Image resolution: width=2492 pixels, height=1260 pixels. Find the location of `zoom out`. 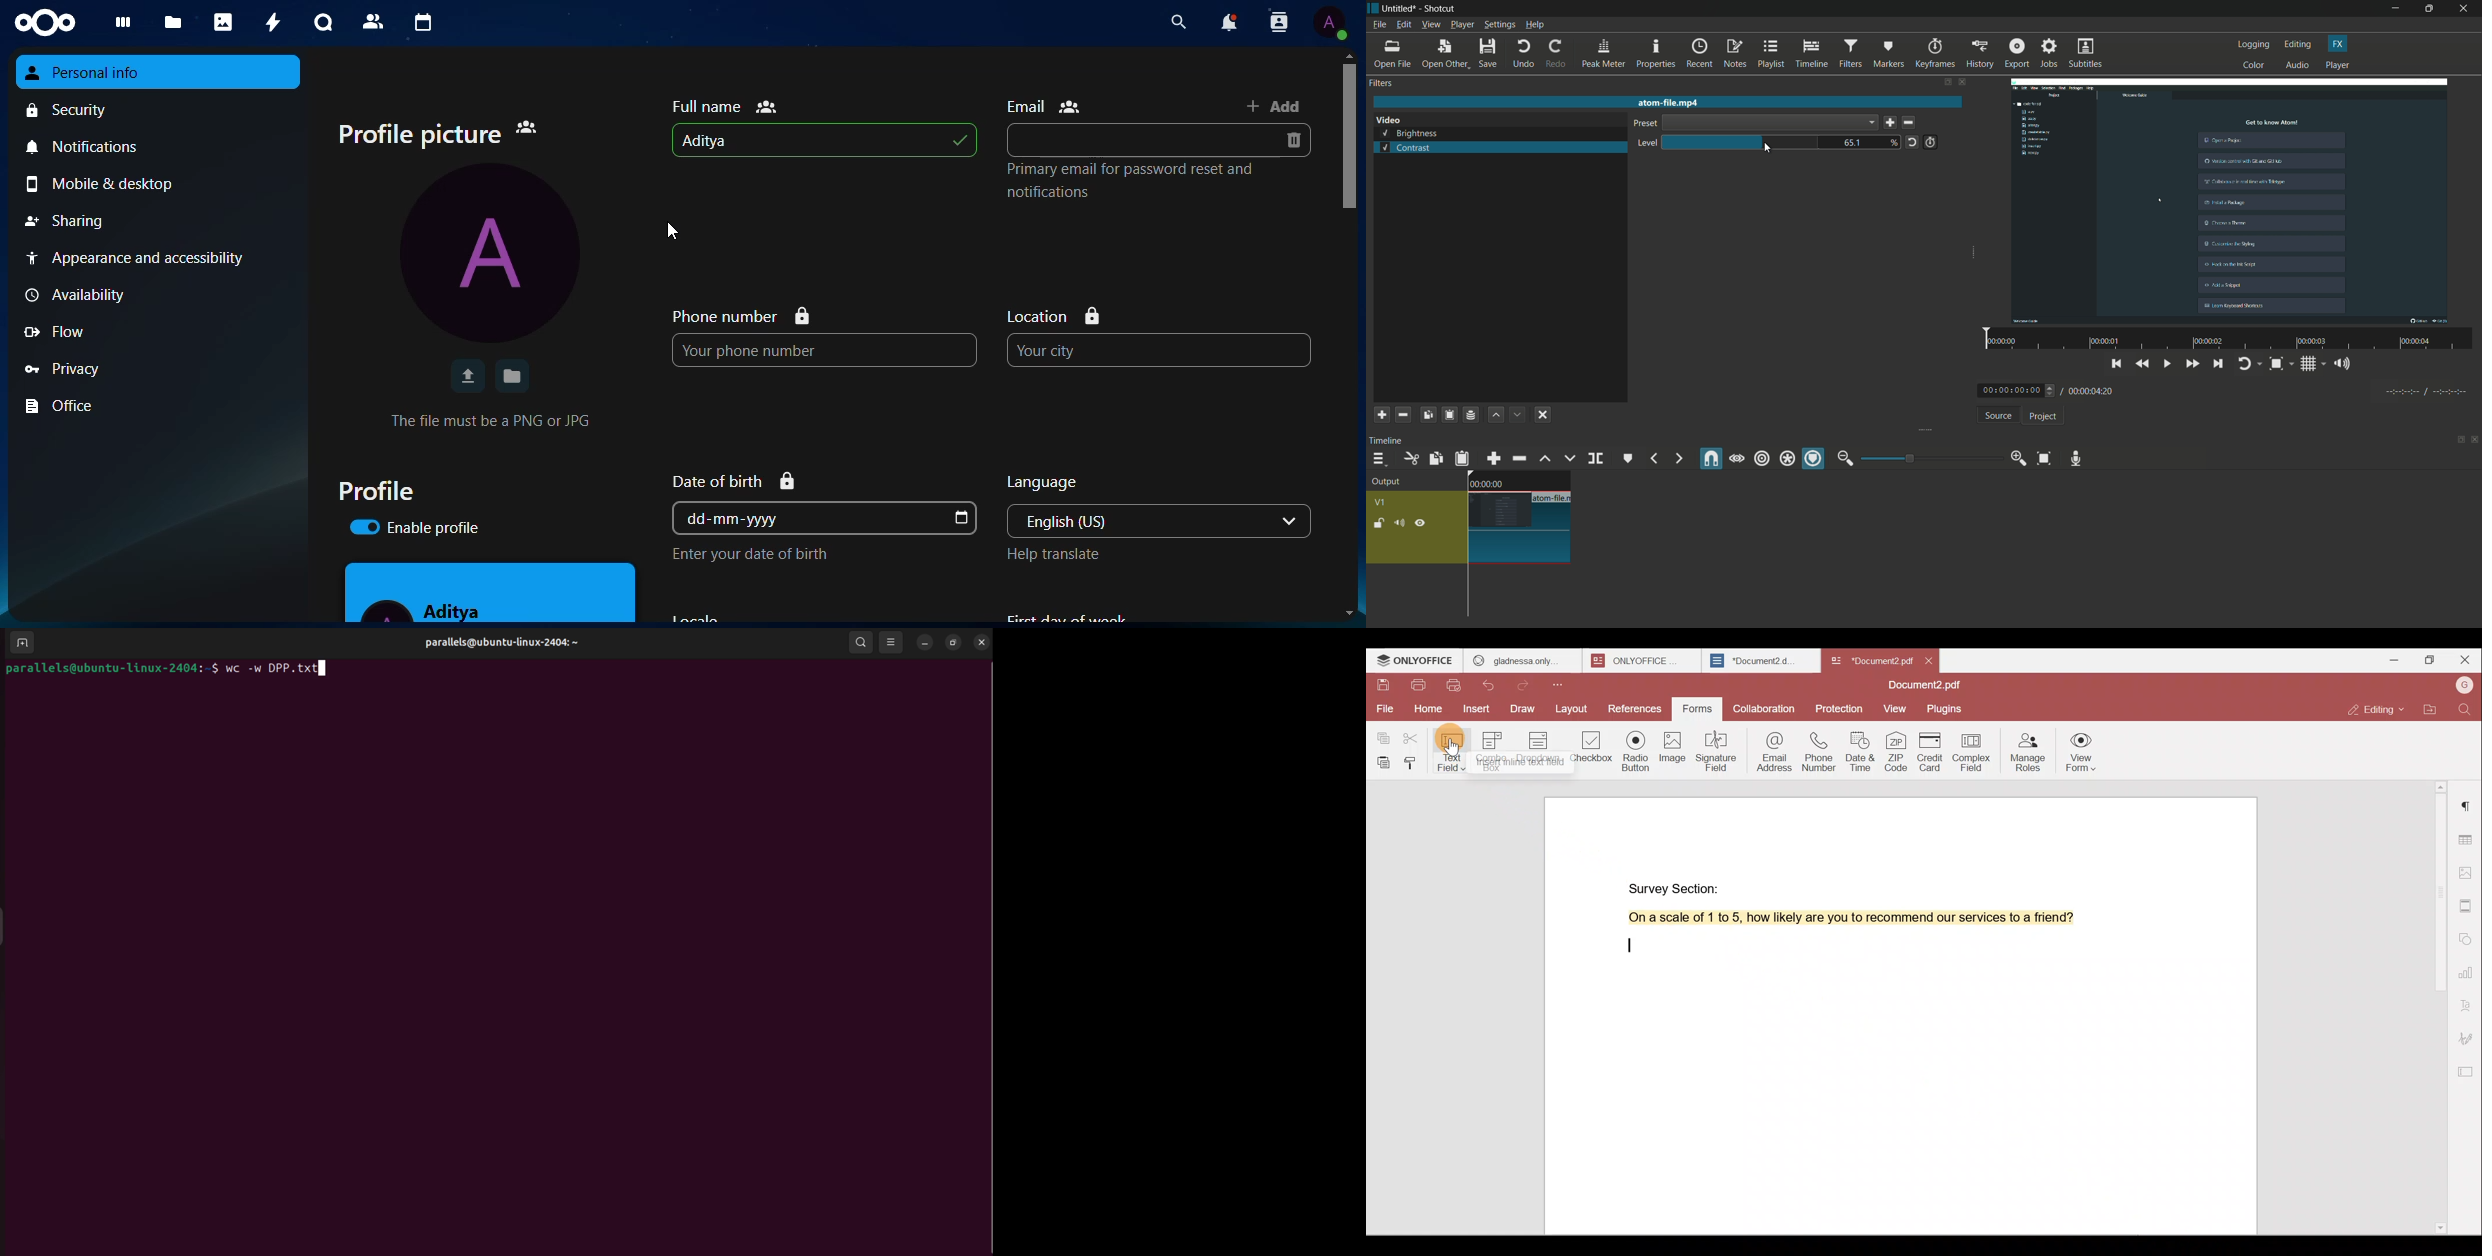

zoom out is located at coordinates (1845, 458).